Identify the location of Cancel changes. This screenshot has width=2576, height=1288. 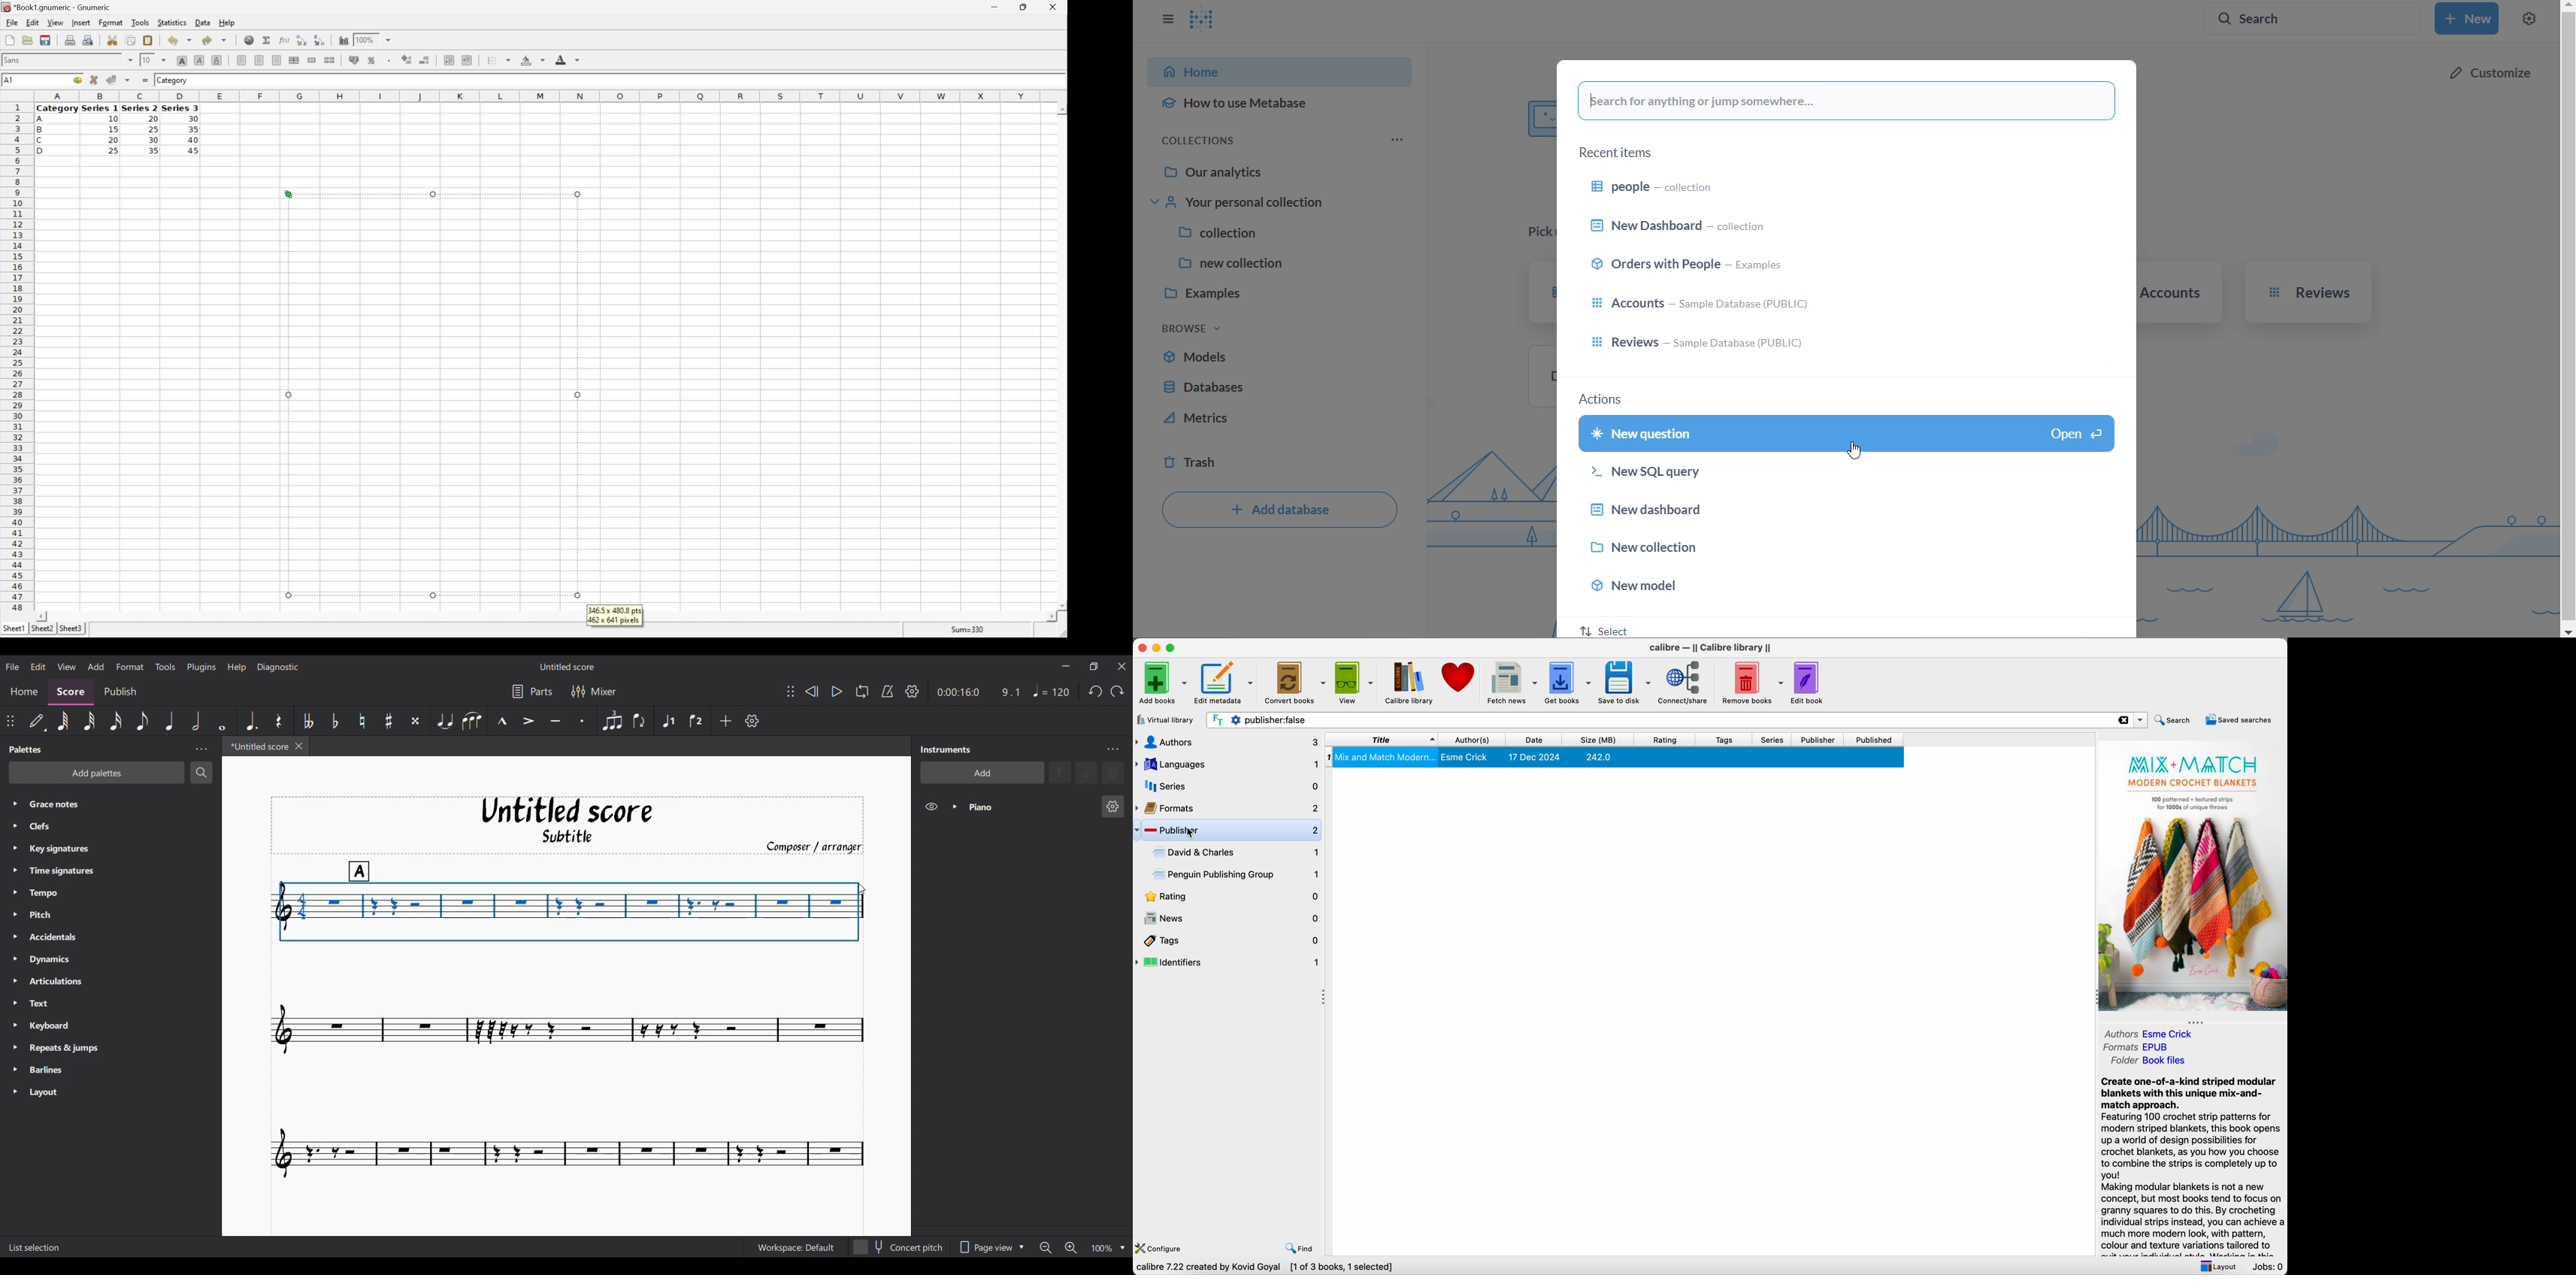
(94, 78).